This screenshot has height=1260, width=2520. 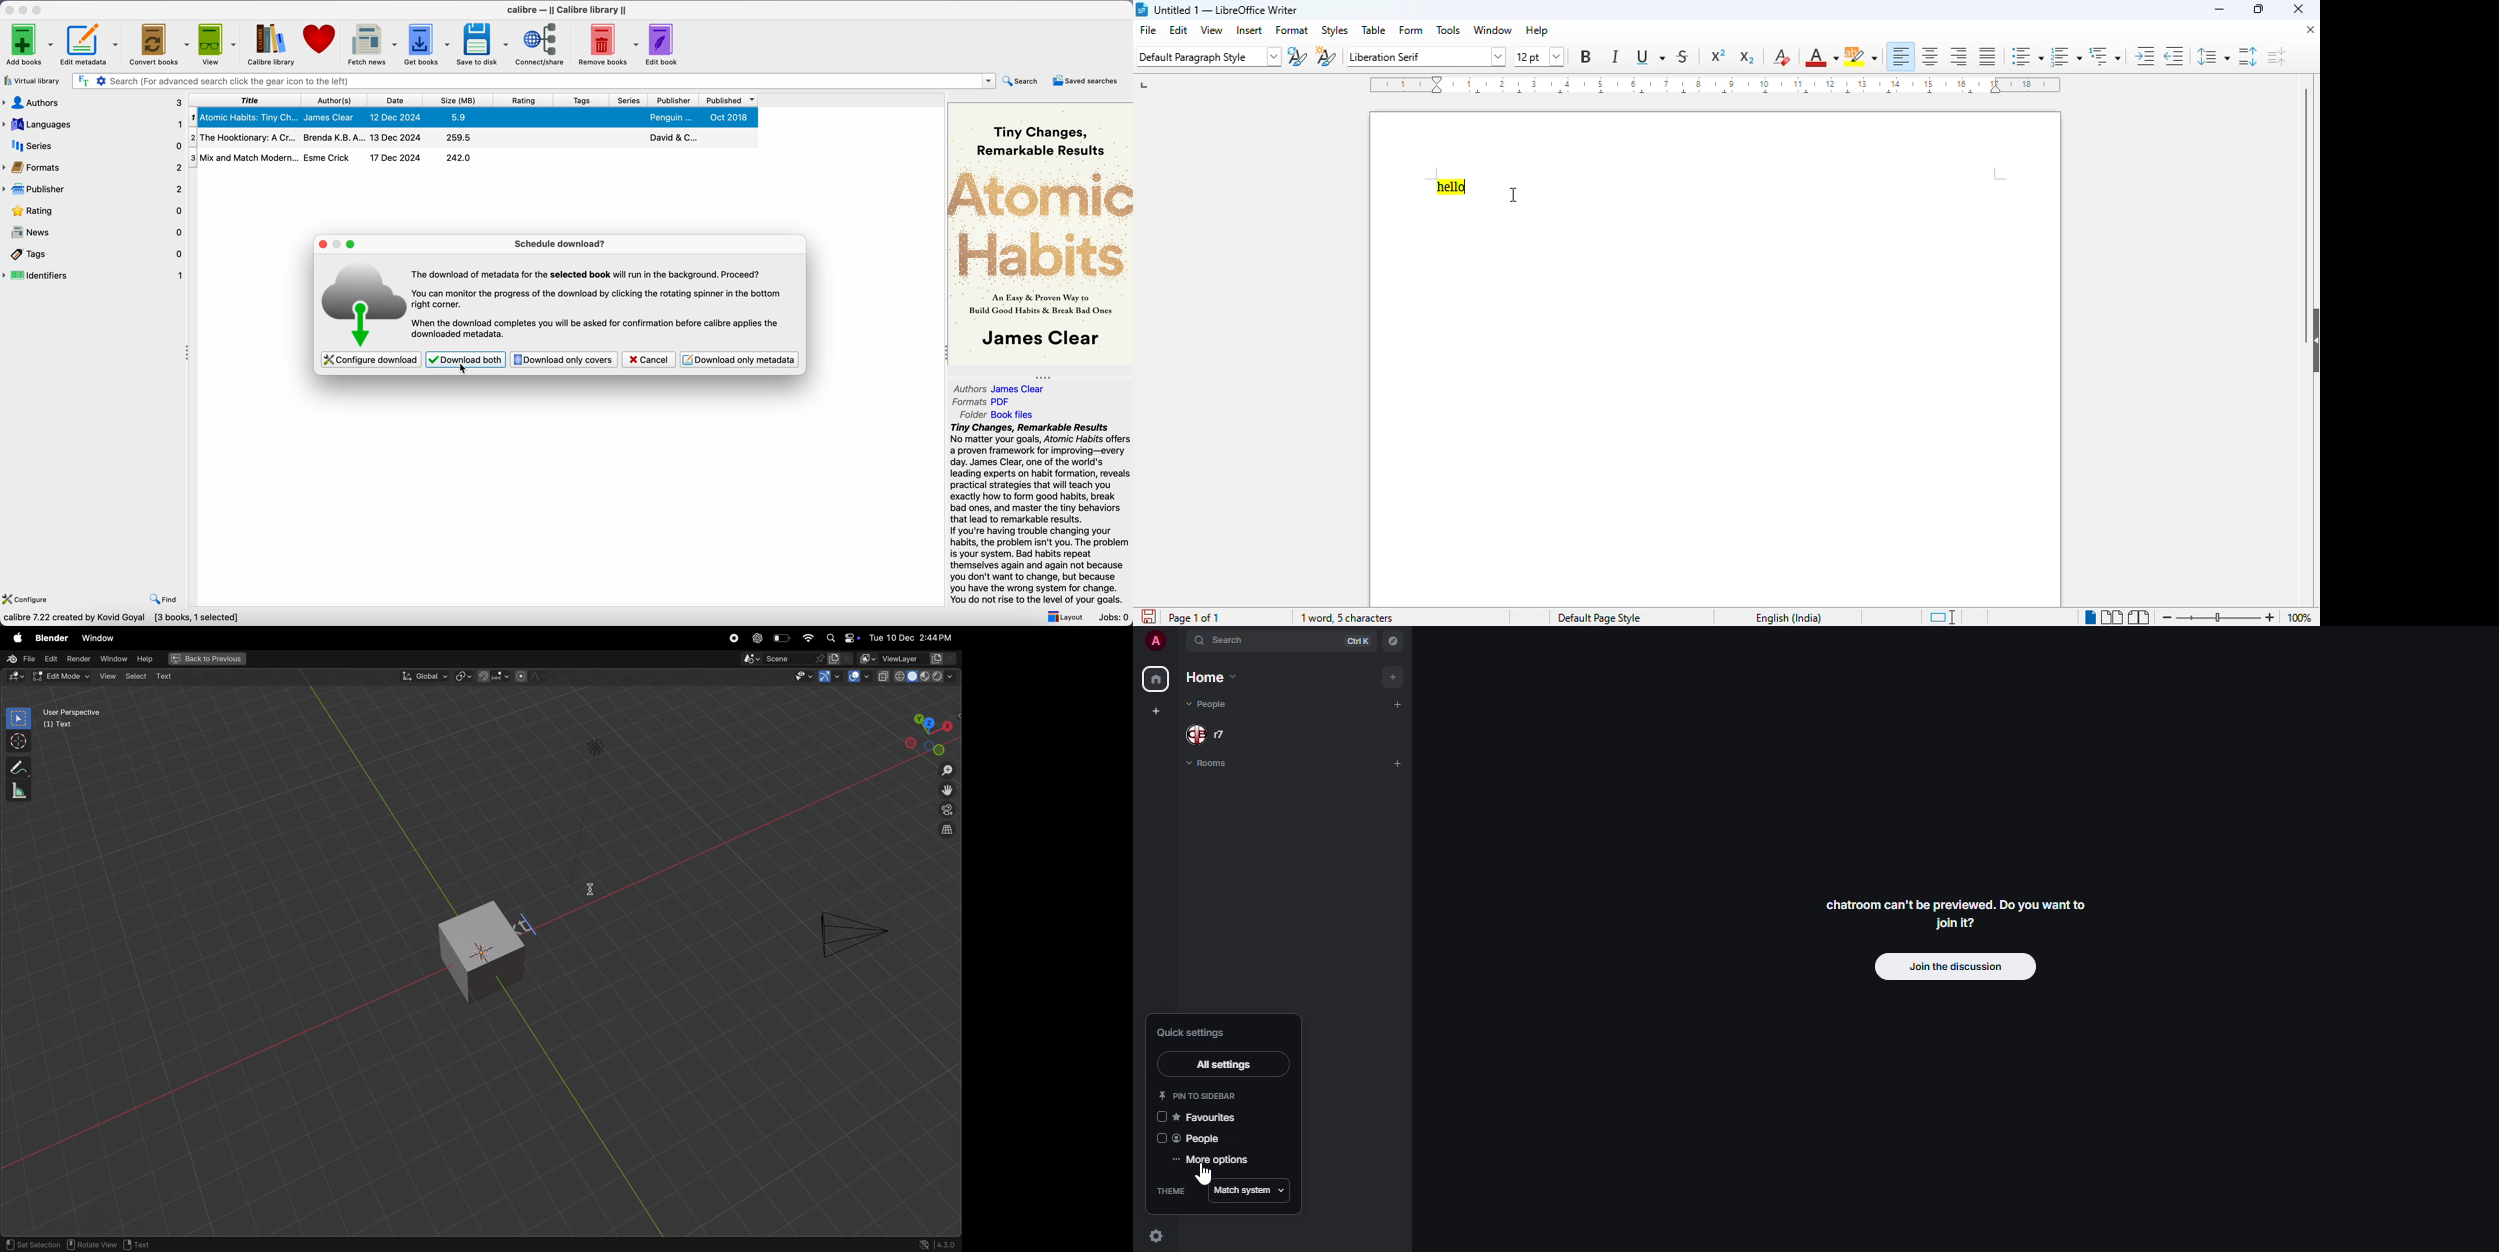 What do you see at coordinates (729, 118) in the screenshot?
I see `Oct 2018` at bounding box center [729, 118].